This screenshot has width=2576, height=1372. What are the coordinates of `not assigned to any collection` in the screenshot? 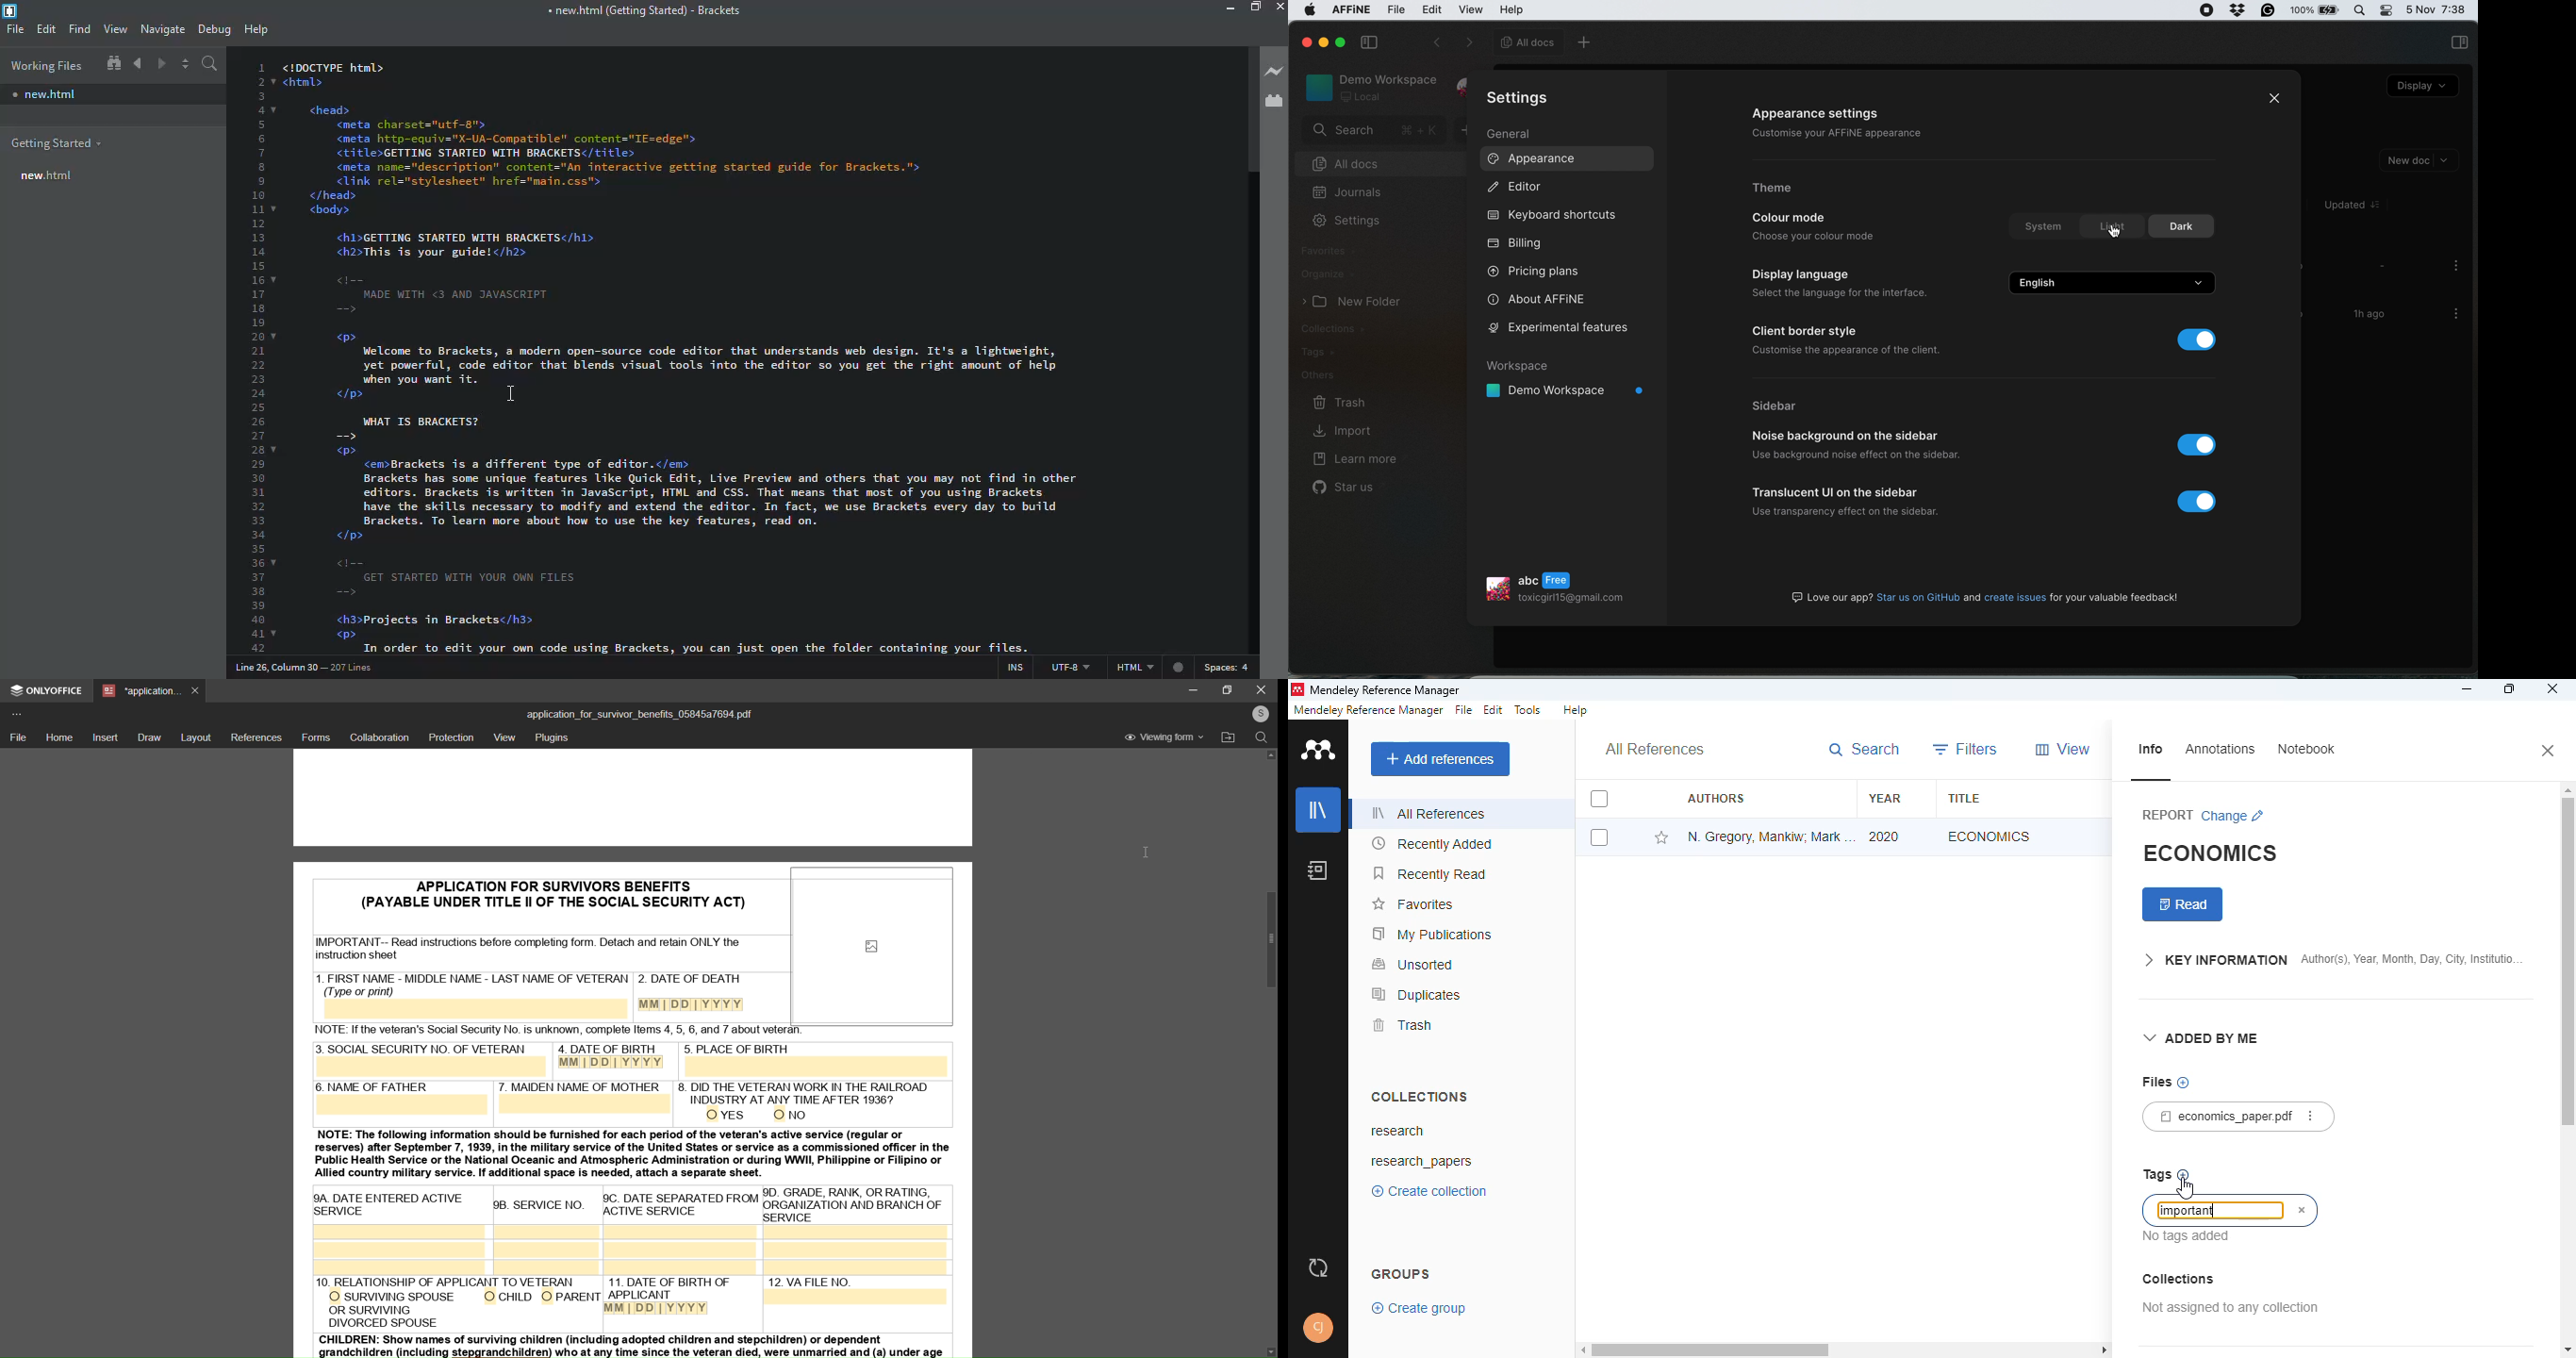 It's located at (2231, 1307).